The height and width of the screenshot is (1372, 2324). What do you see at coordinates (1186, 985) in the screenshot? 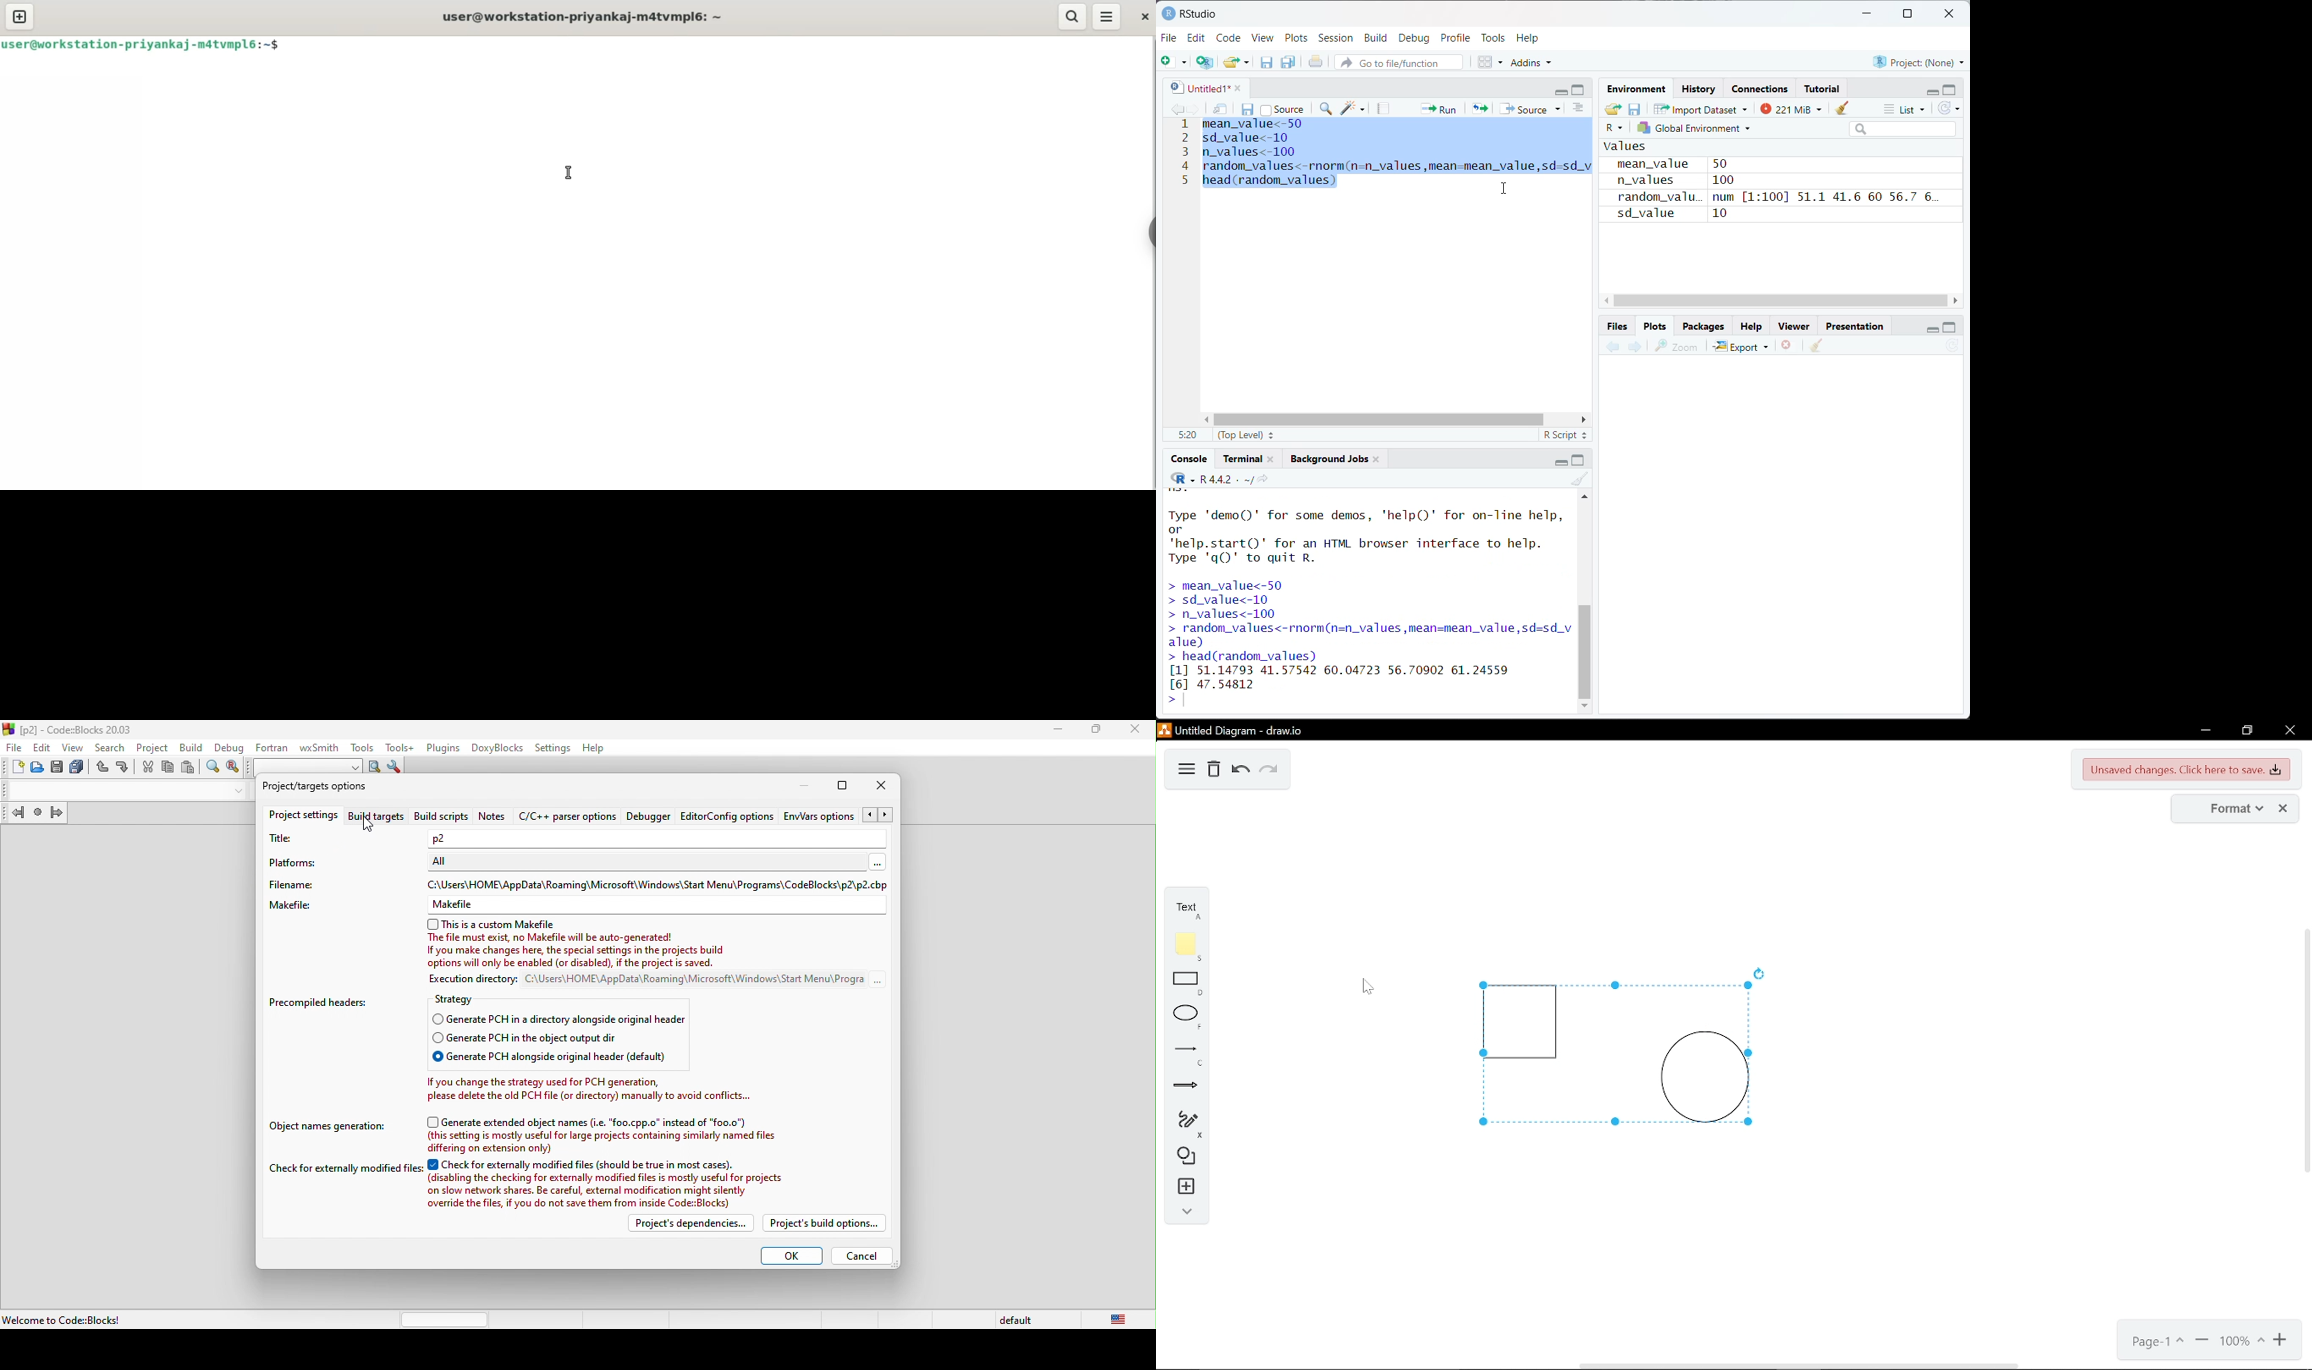
I see `rectangle` at bounding box center [1186, 985].